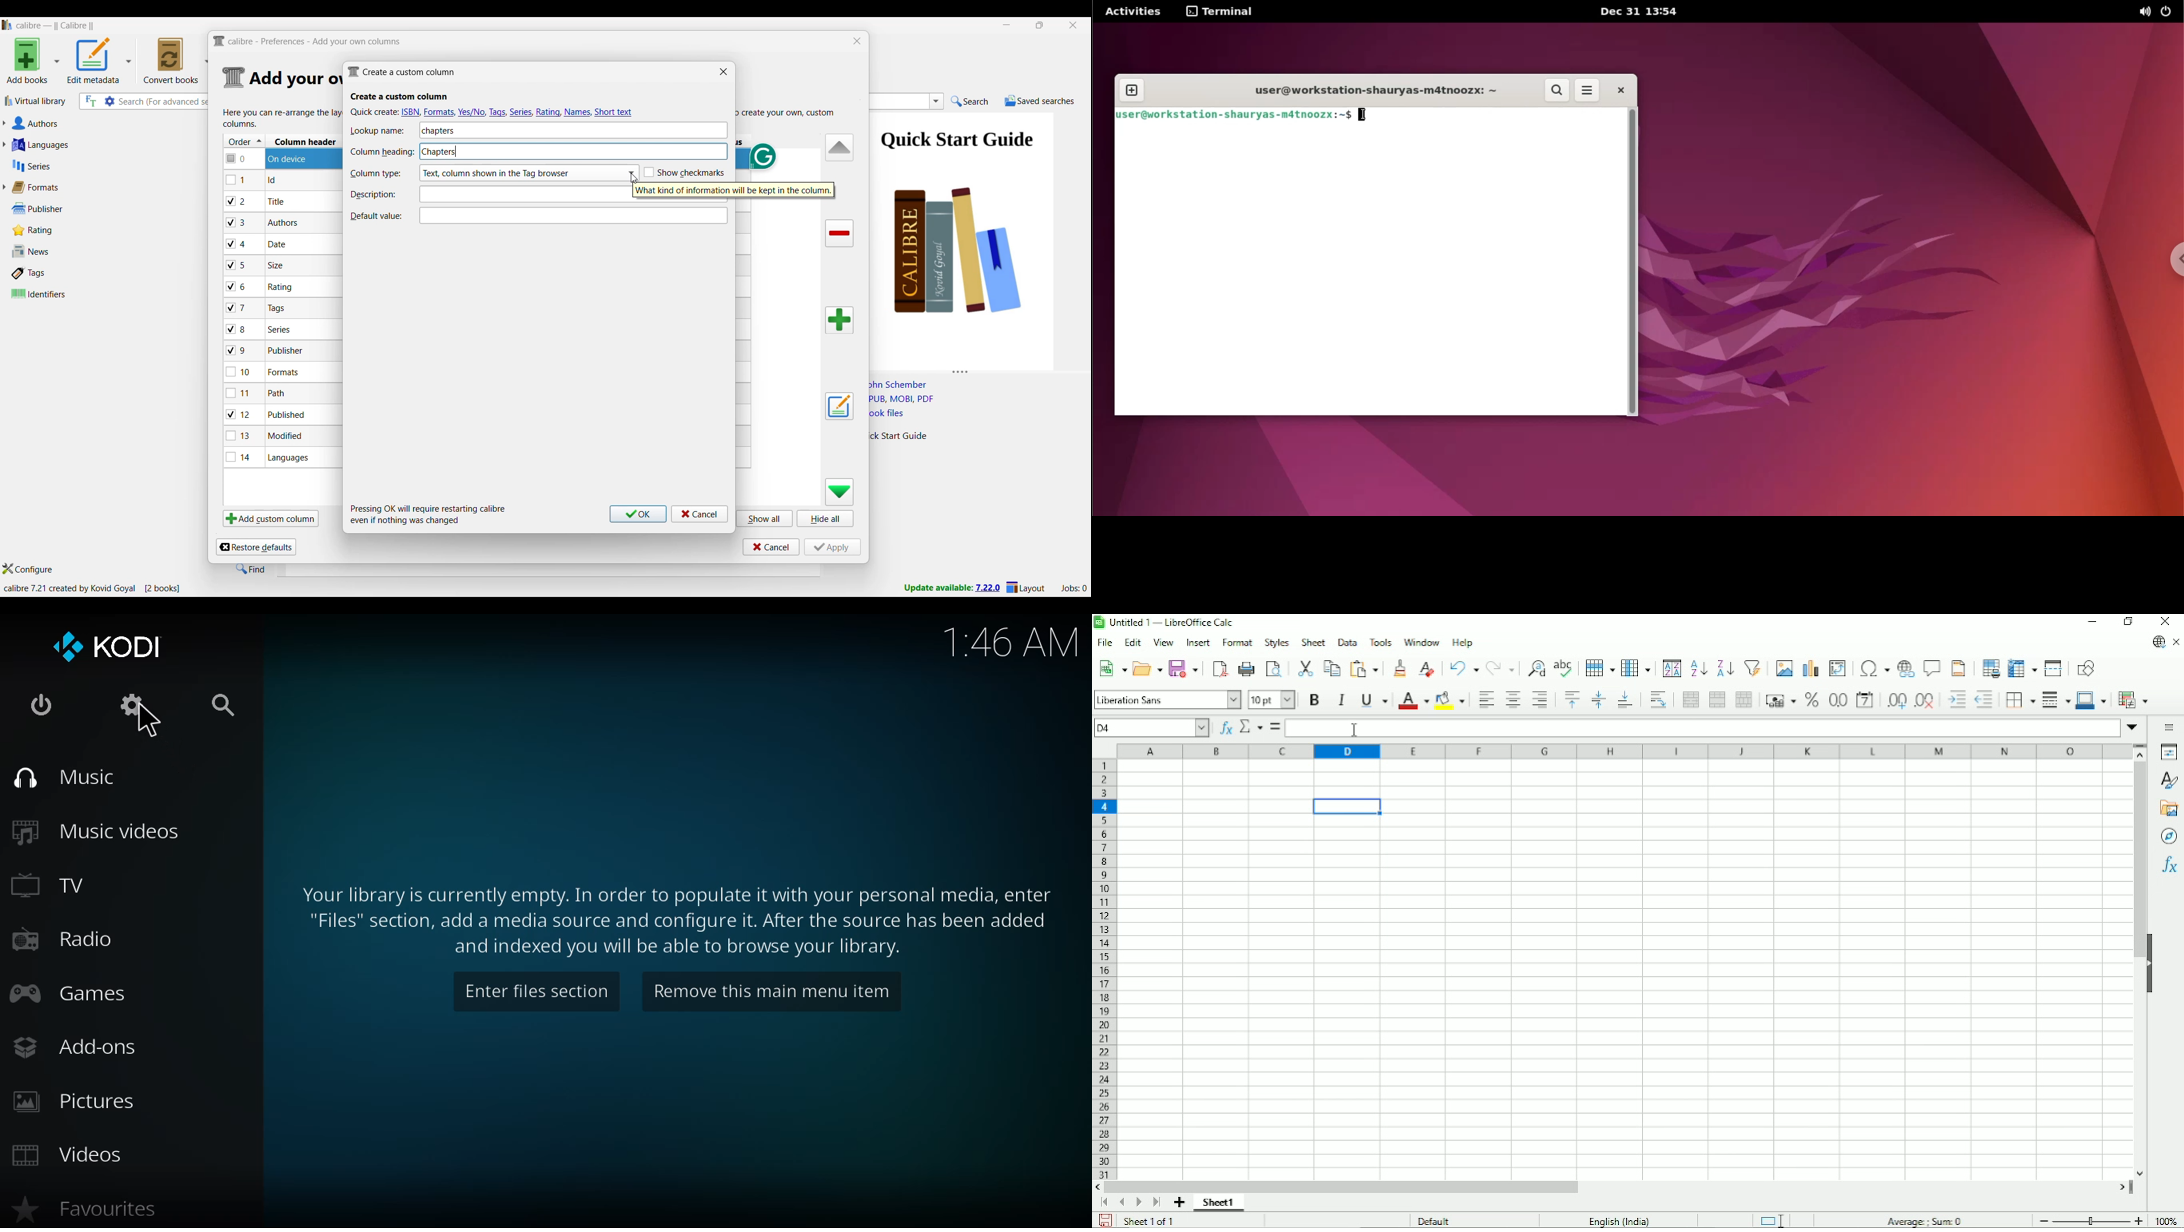 The image size is (2184, 1232). Describe the element at coordinates (2166, 621) in the screenshot. I see `Close` at that location.